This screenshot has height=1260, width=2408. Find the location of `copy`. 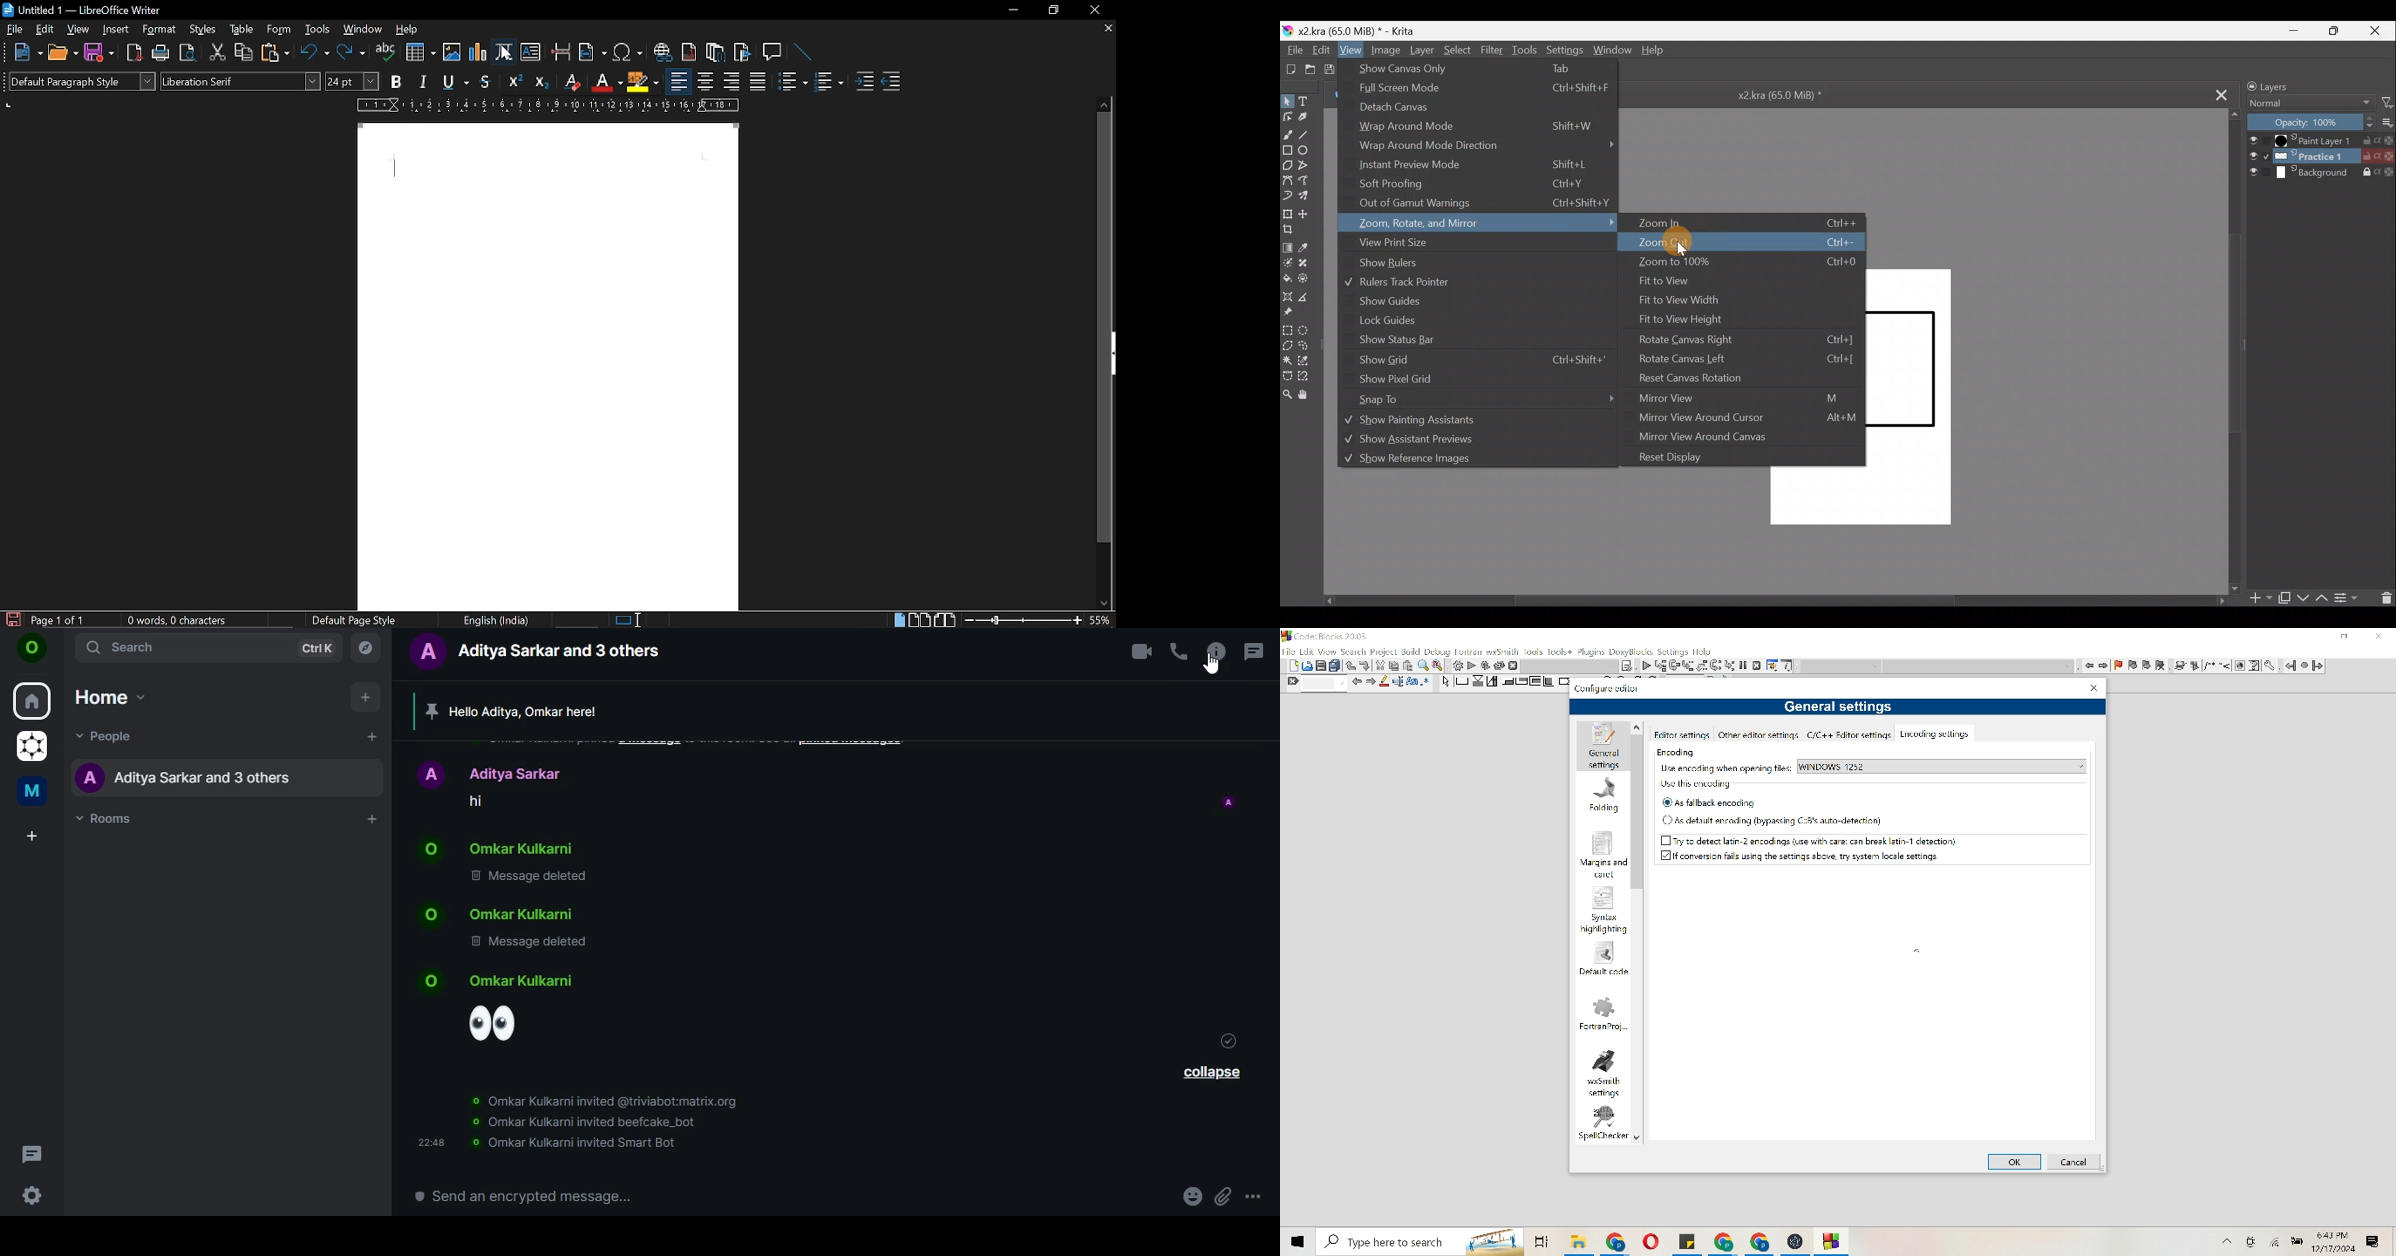

copy is located at coordinates (242, 52).